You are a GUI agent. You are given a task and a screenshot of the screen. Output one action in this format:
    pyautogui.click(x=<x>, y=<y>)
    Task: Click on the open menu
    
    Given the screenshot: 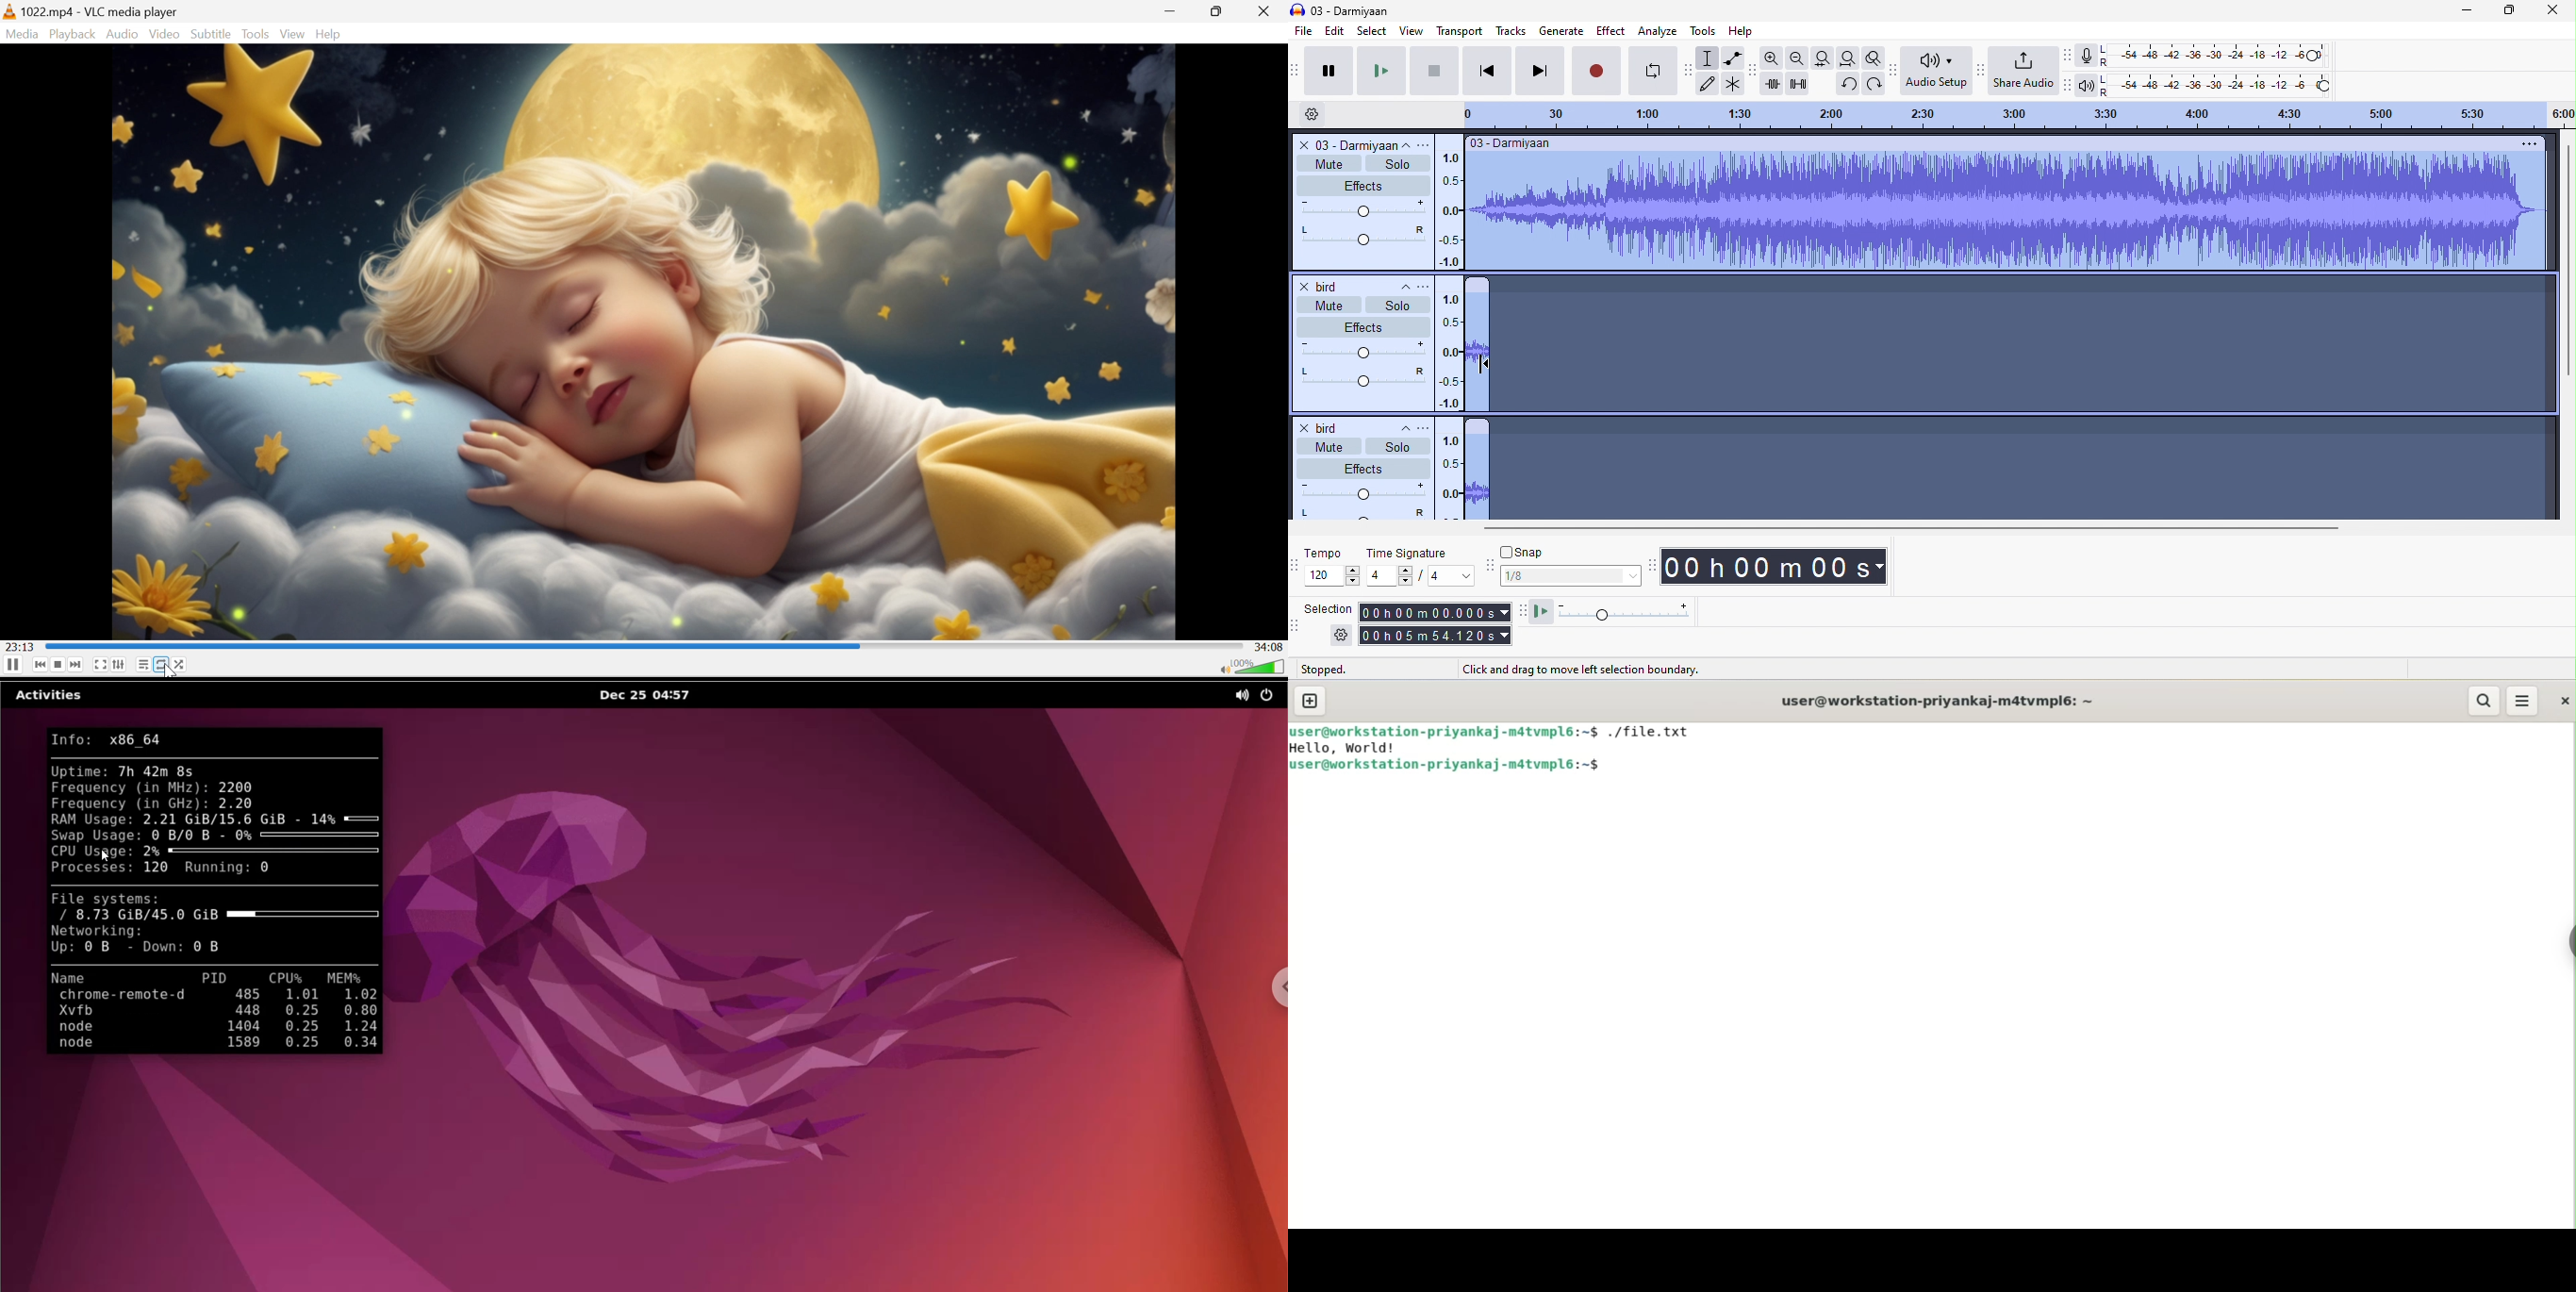 What is the action you would take?
    pyautogui.click(x=1422, y=426)
    